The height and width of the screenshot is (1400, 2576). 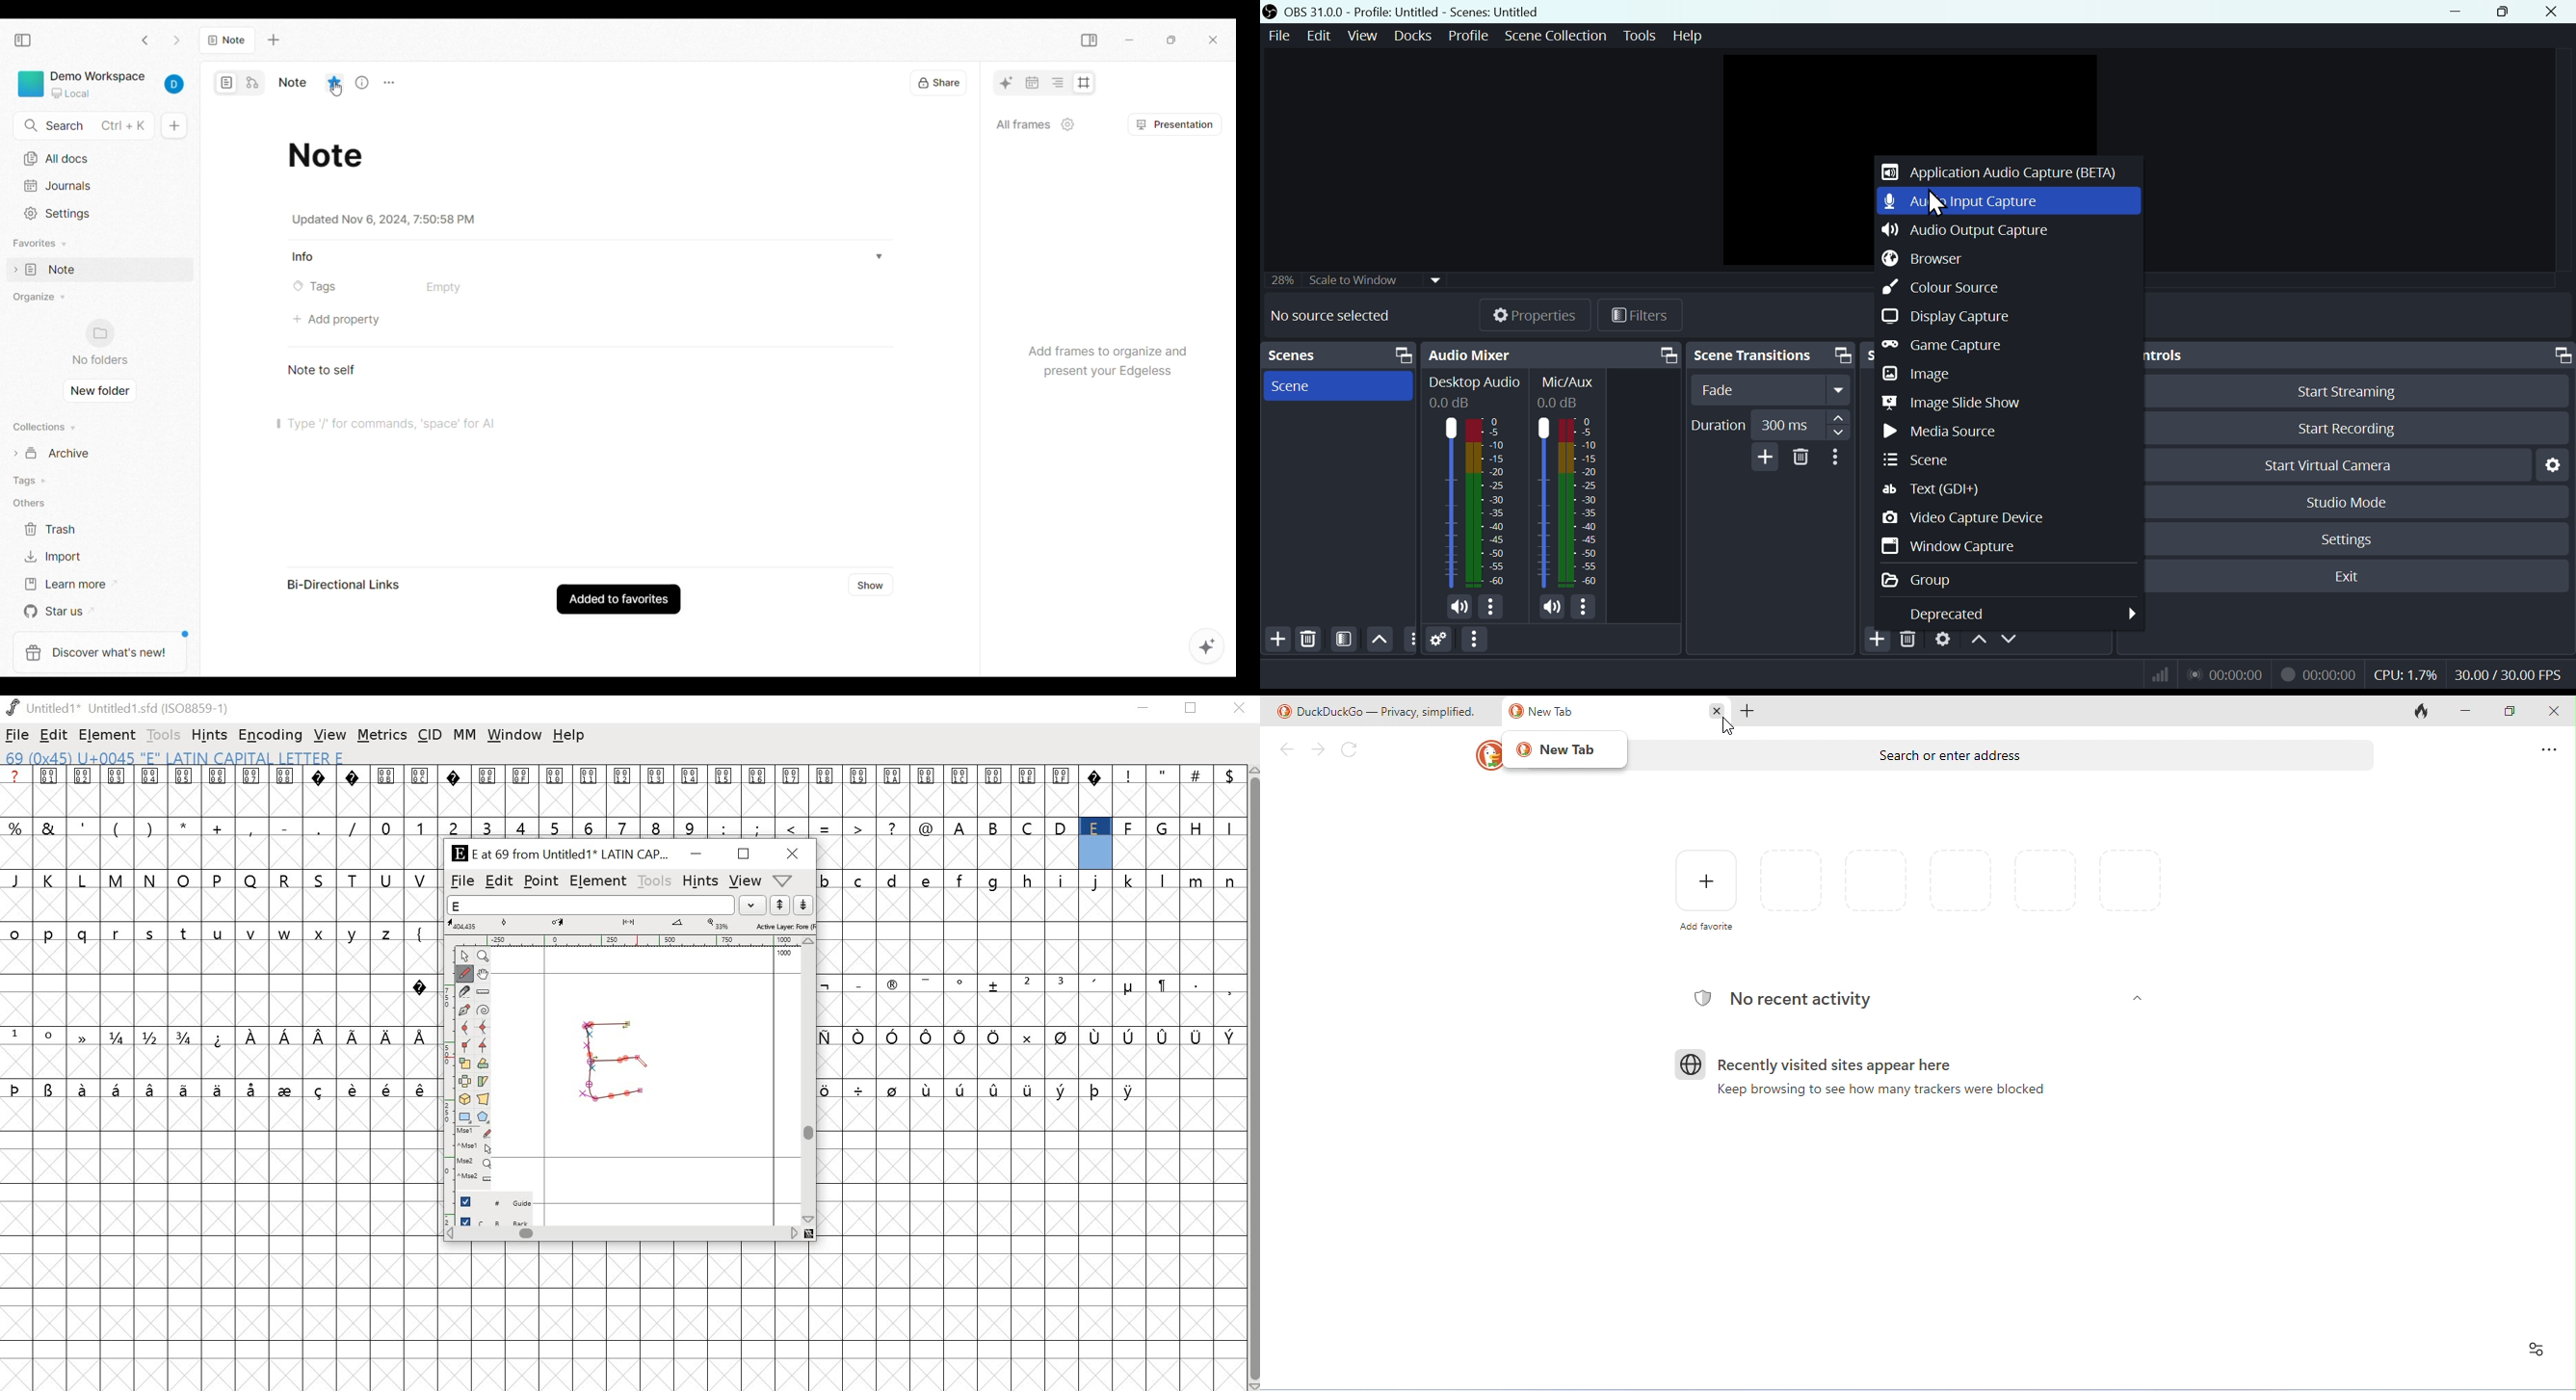 What do you see at coordinates (1976, 520) in the screenshot?
I see `Video capture device` at bounding box center [1976, 520].